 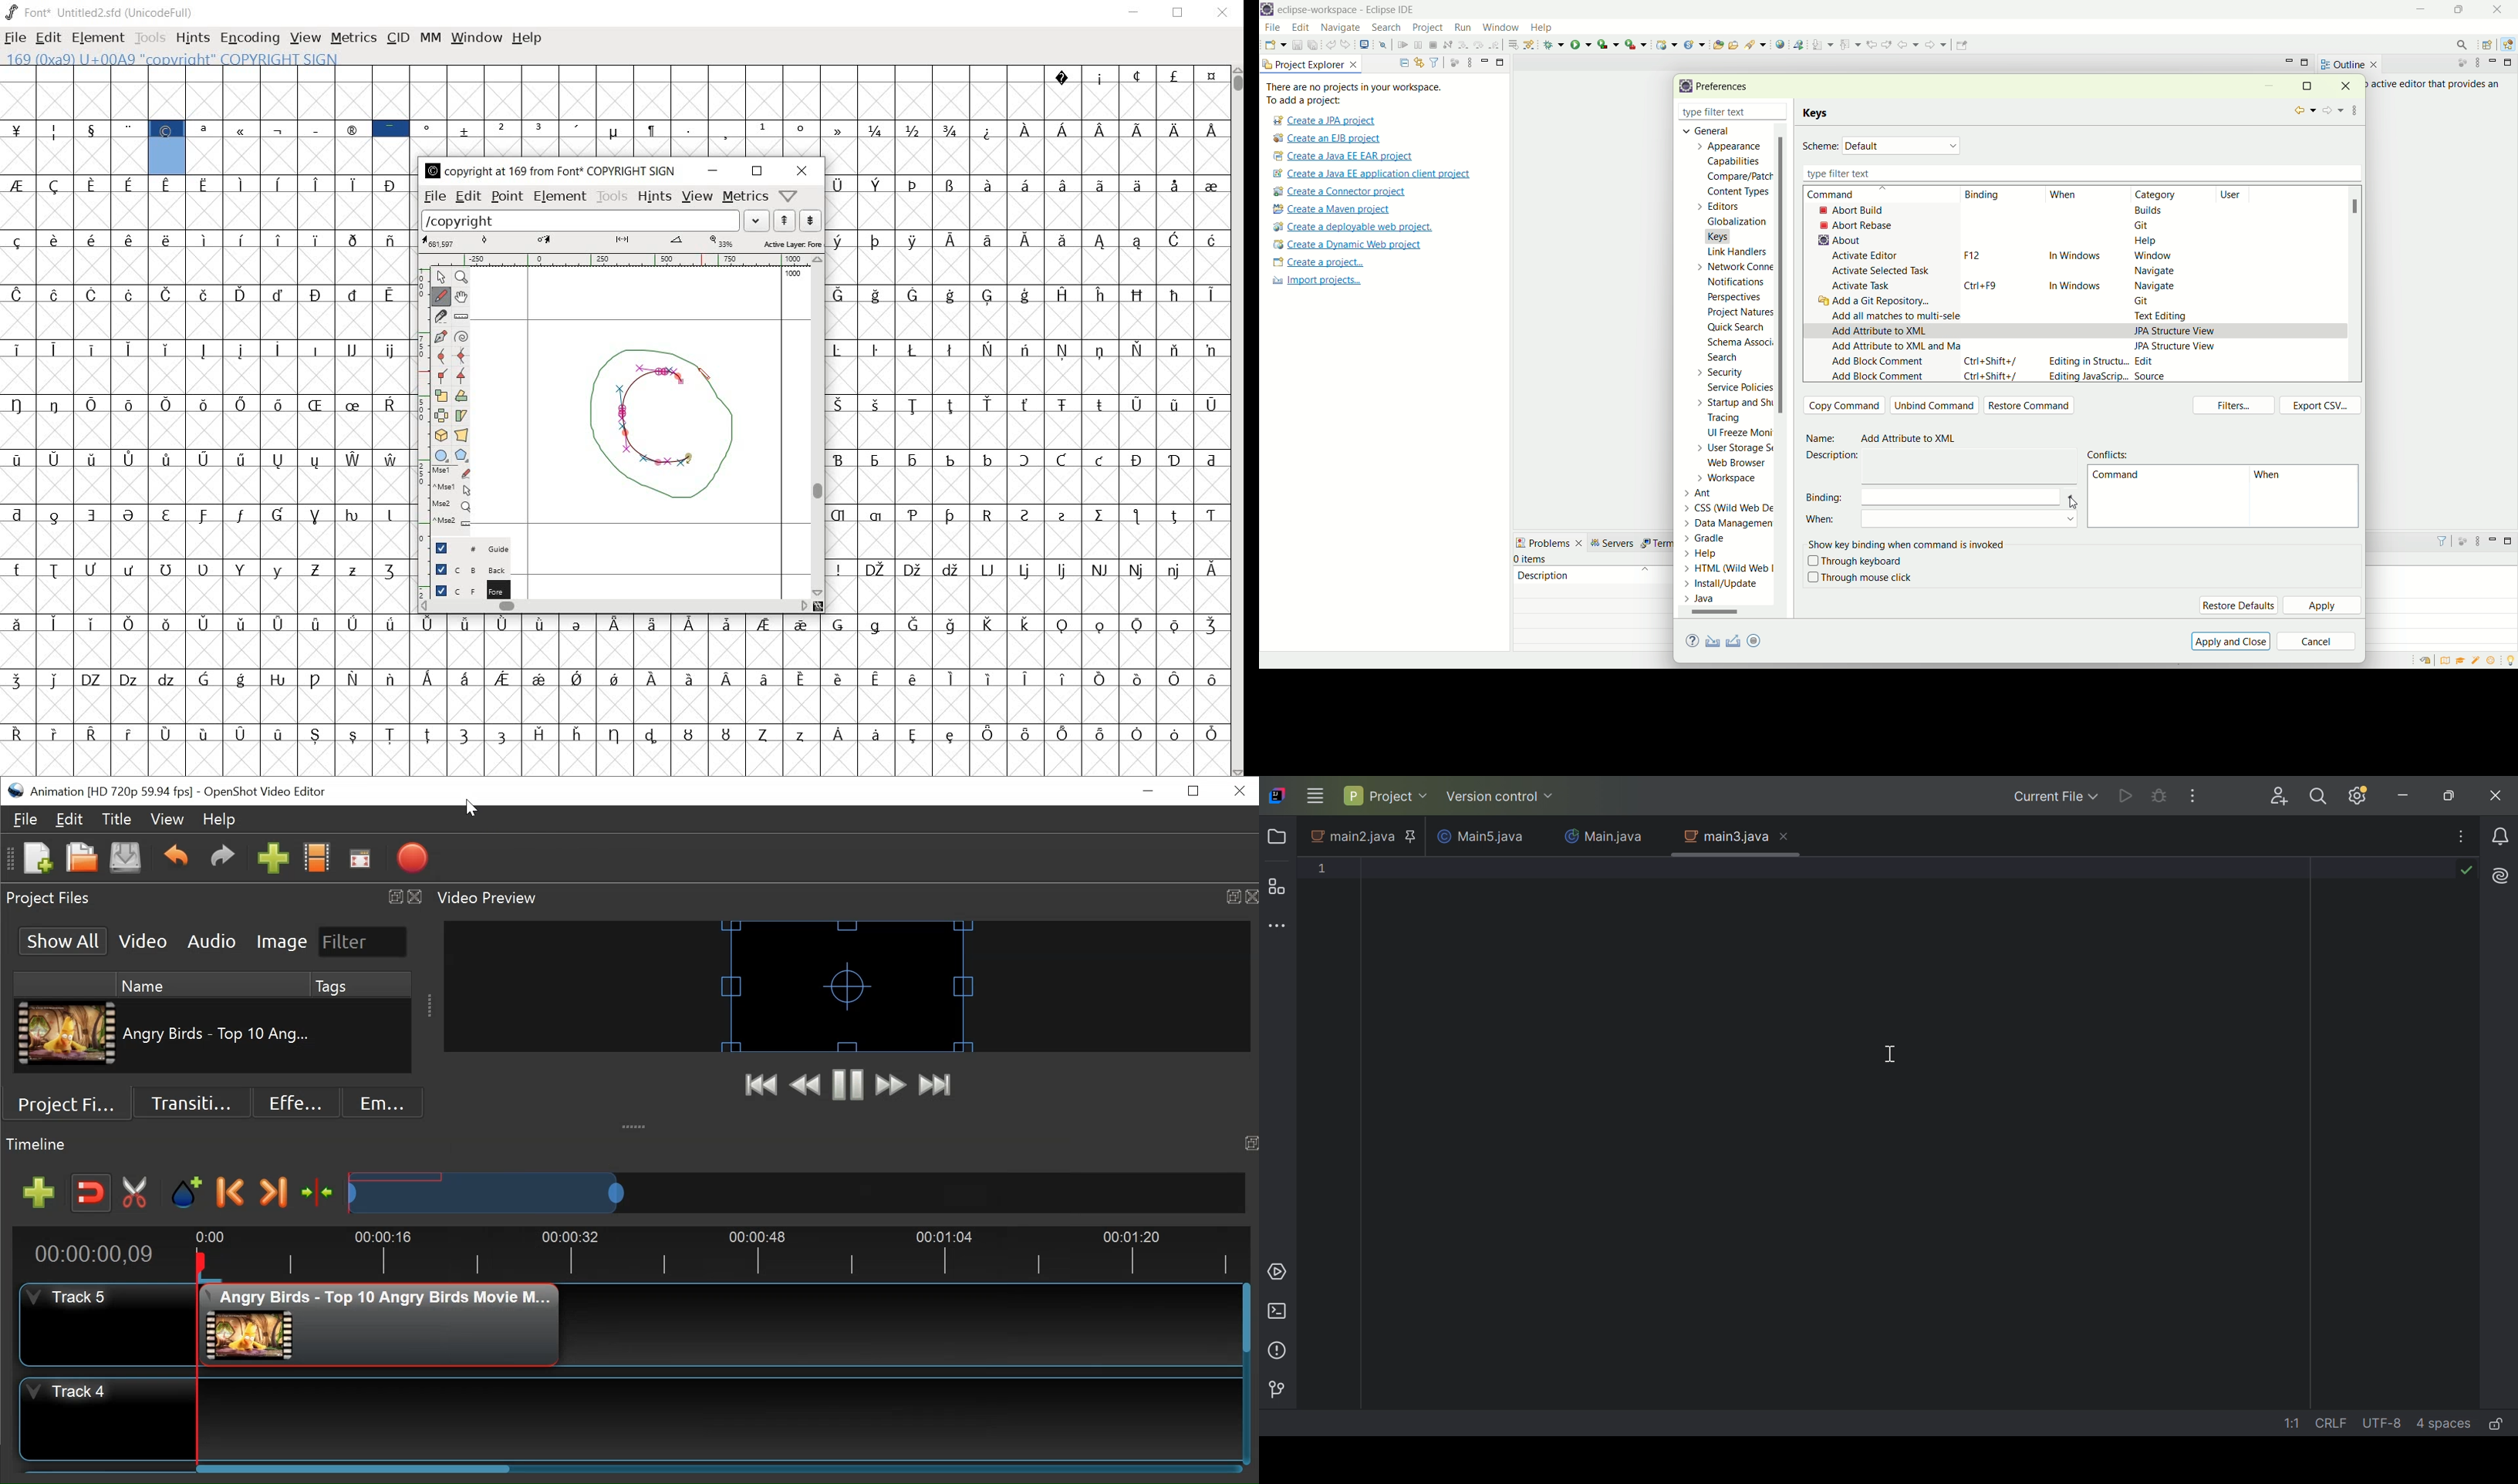 I want to click on scroll by hand, so click(x=460, y=297).